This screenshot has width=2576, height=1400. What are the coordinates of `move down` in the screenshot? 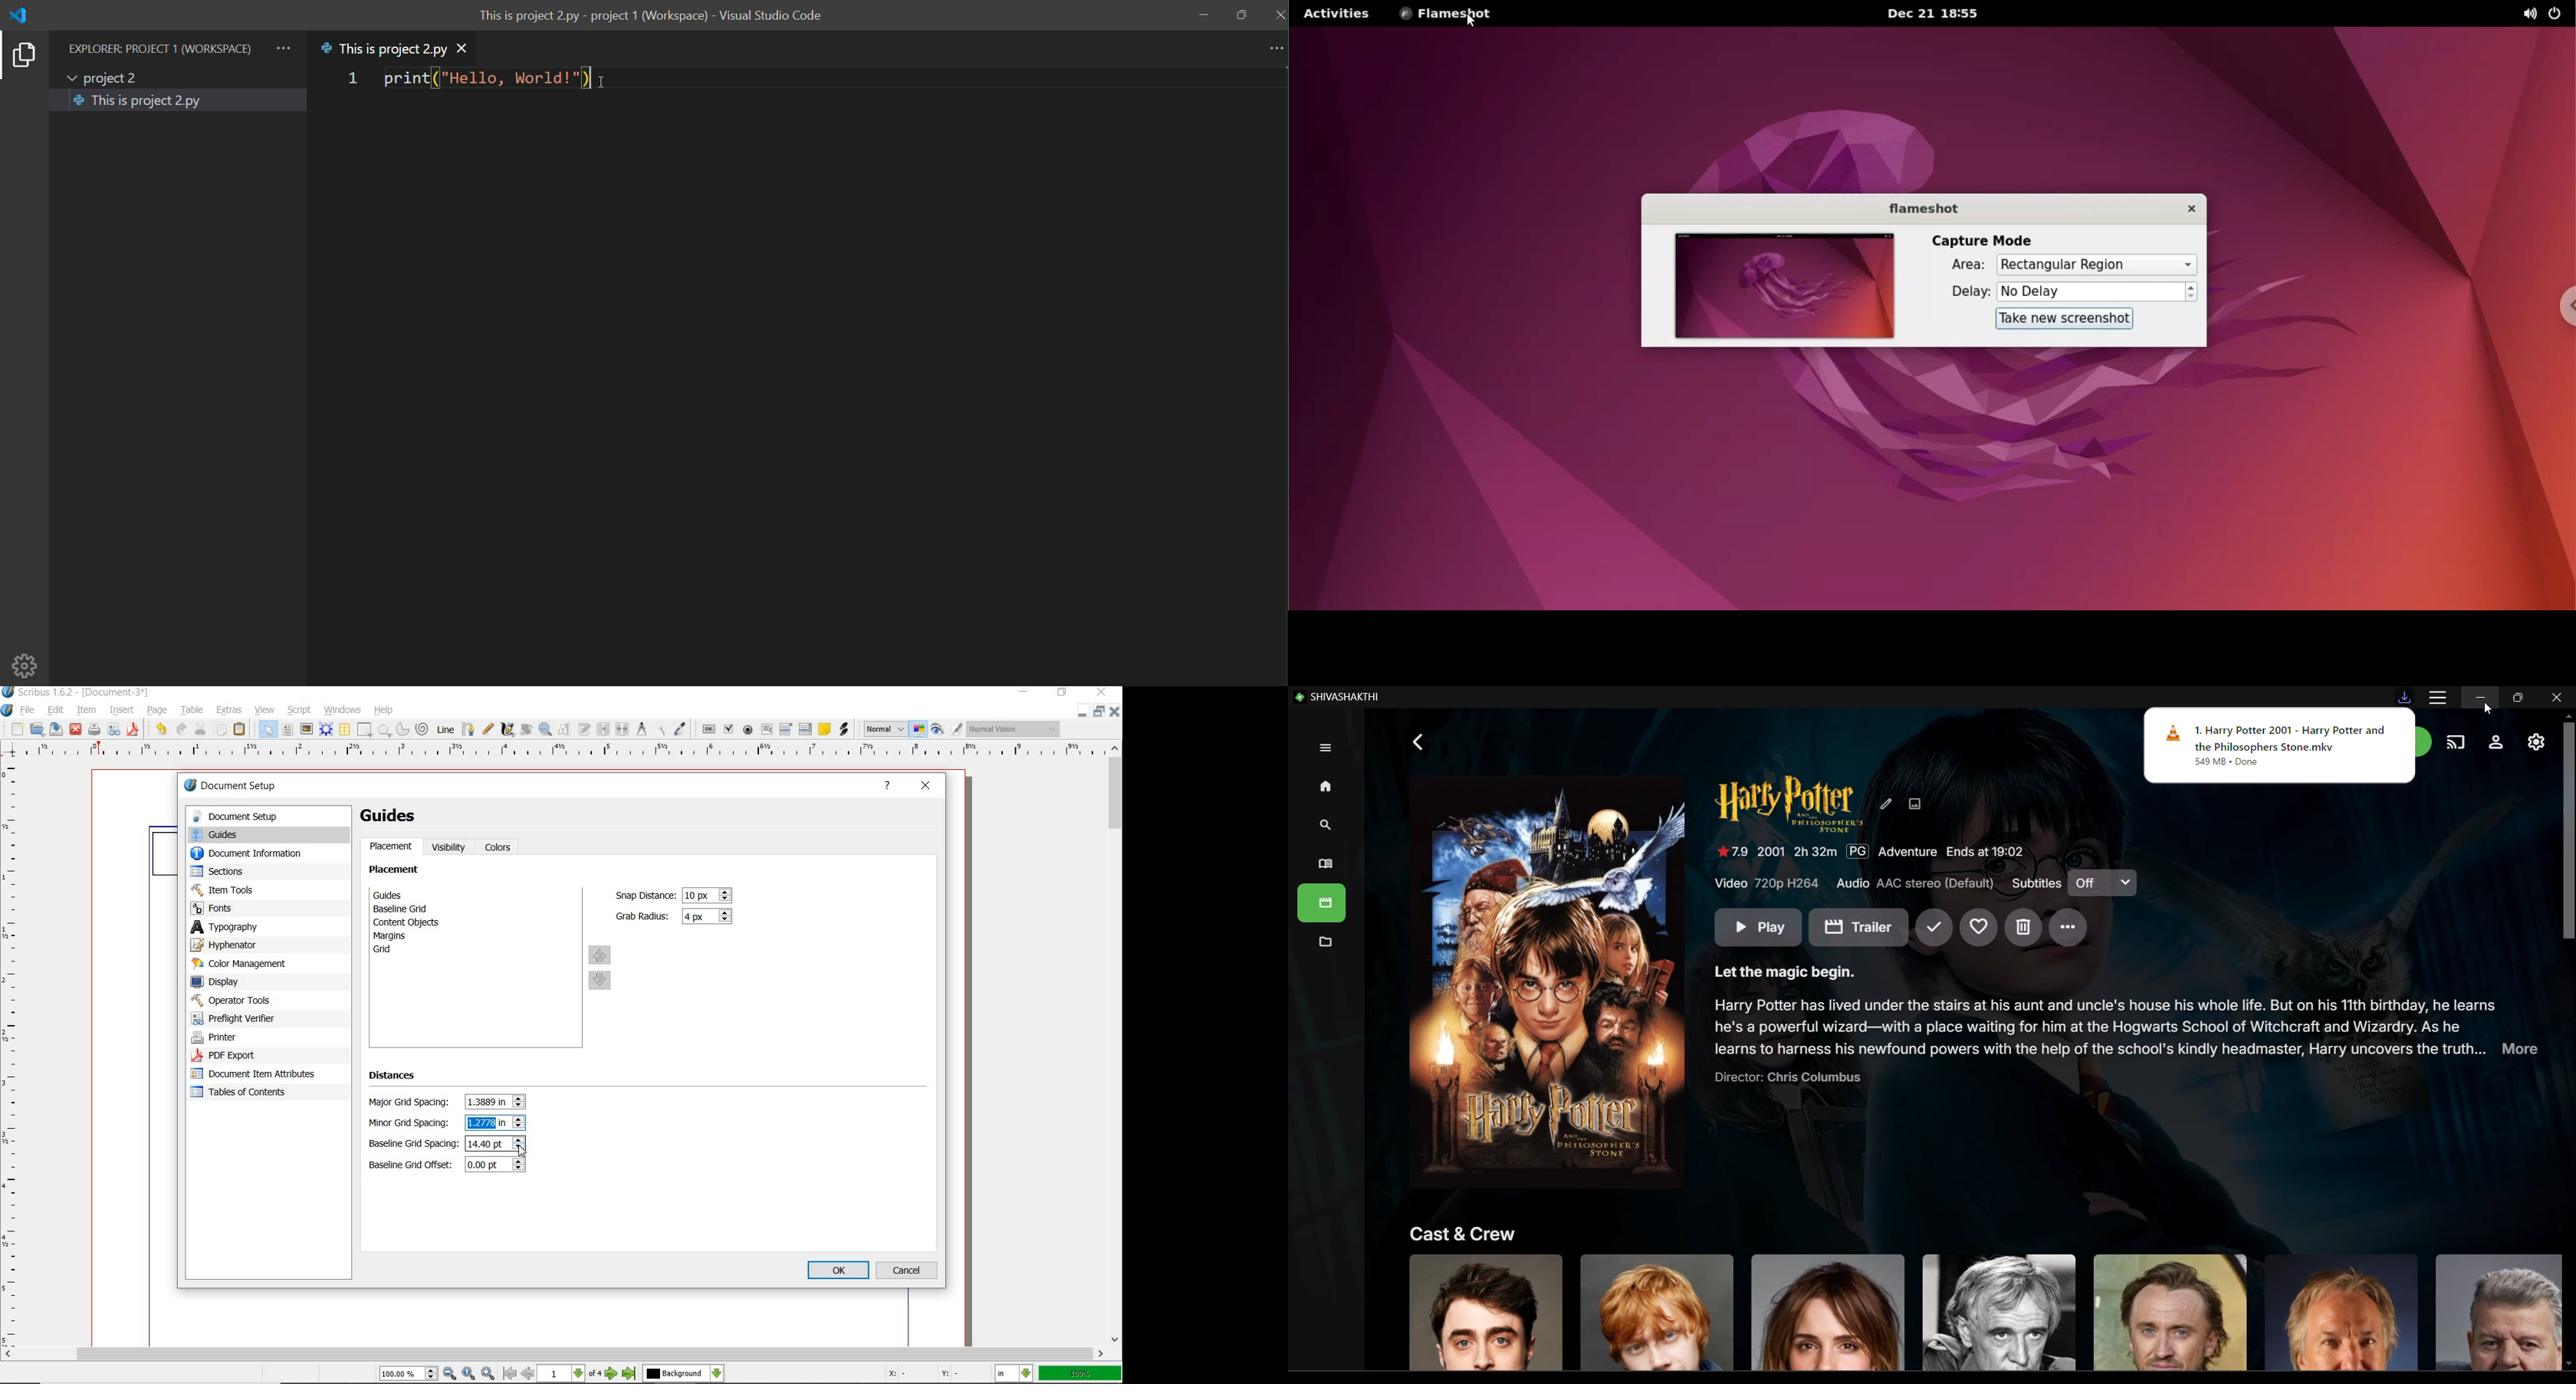 It's located at (601, 982).